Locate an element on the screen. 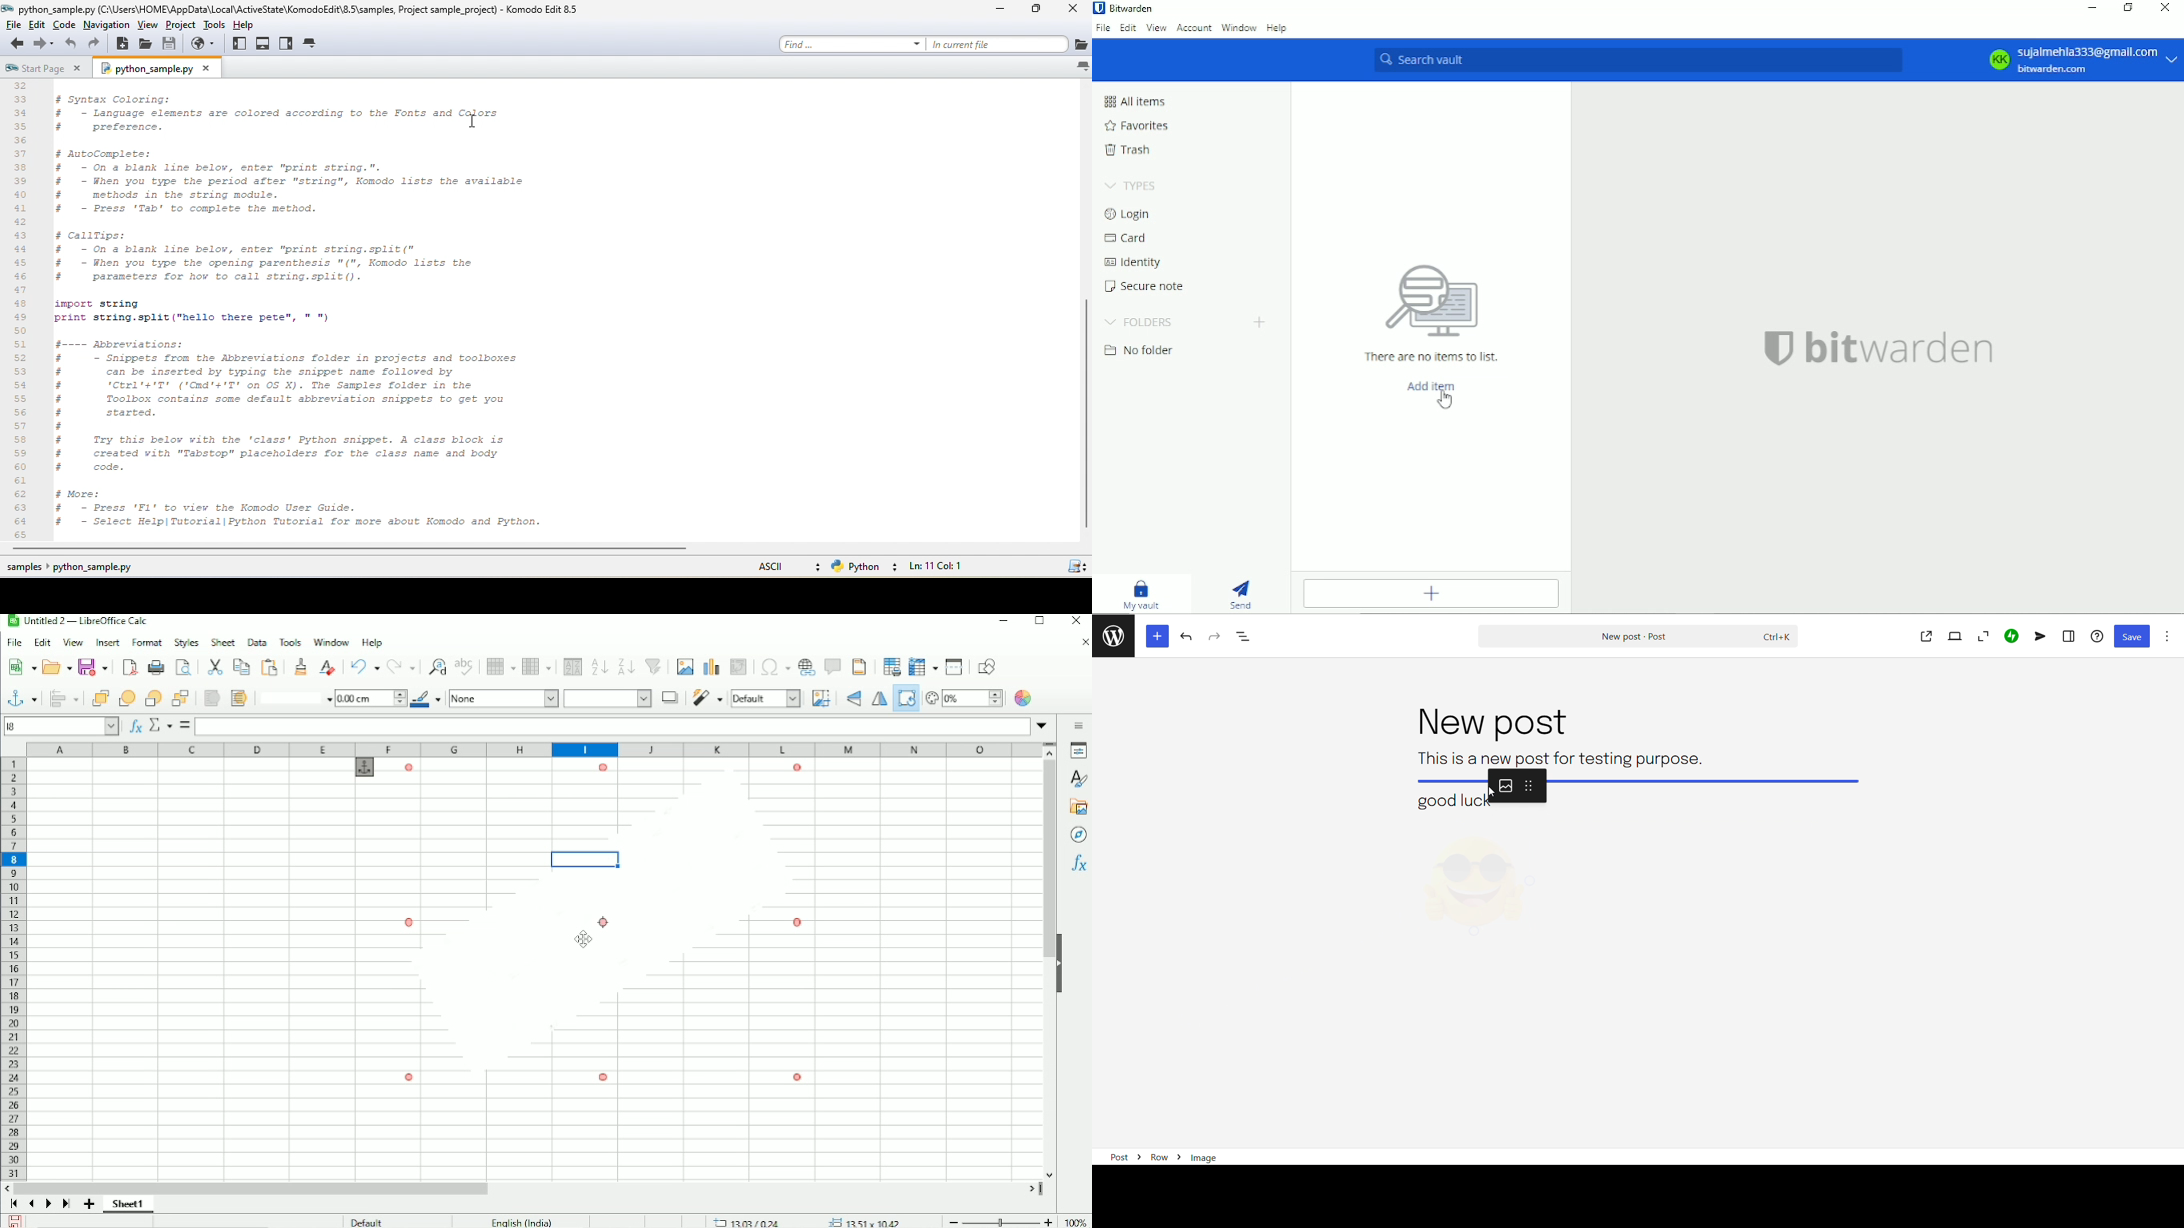 The image size is (2184, 1232). View is located at coordinates (72, 642).